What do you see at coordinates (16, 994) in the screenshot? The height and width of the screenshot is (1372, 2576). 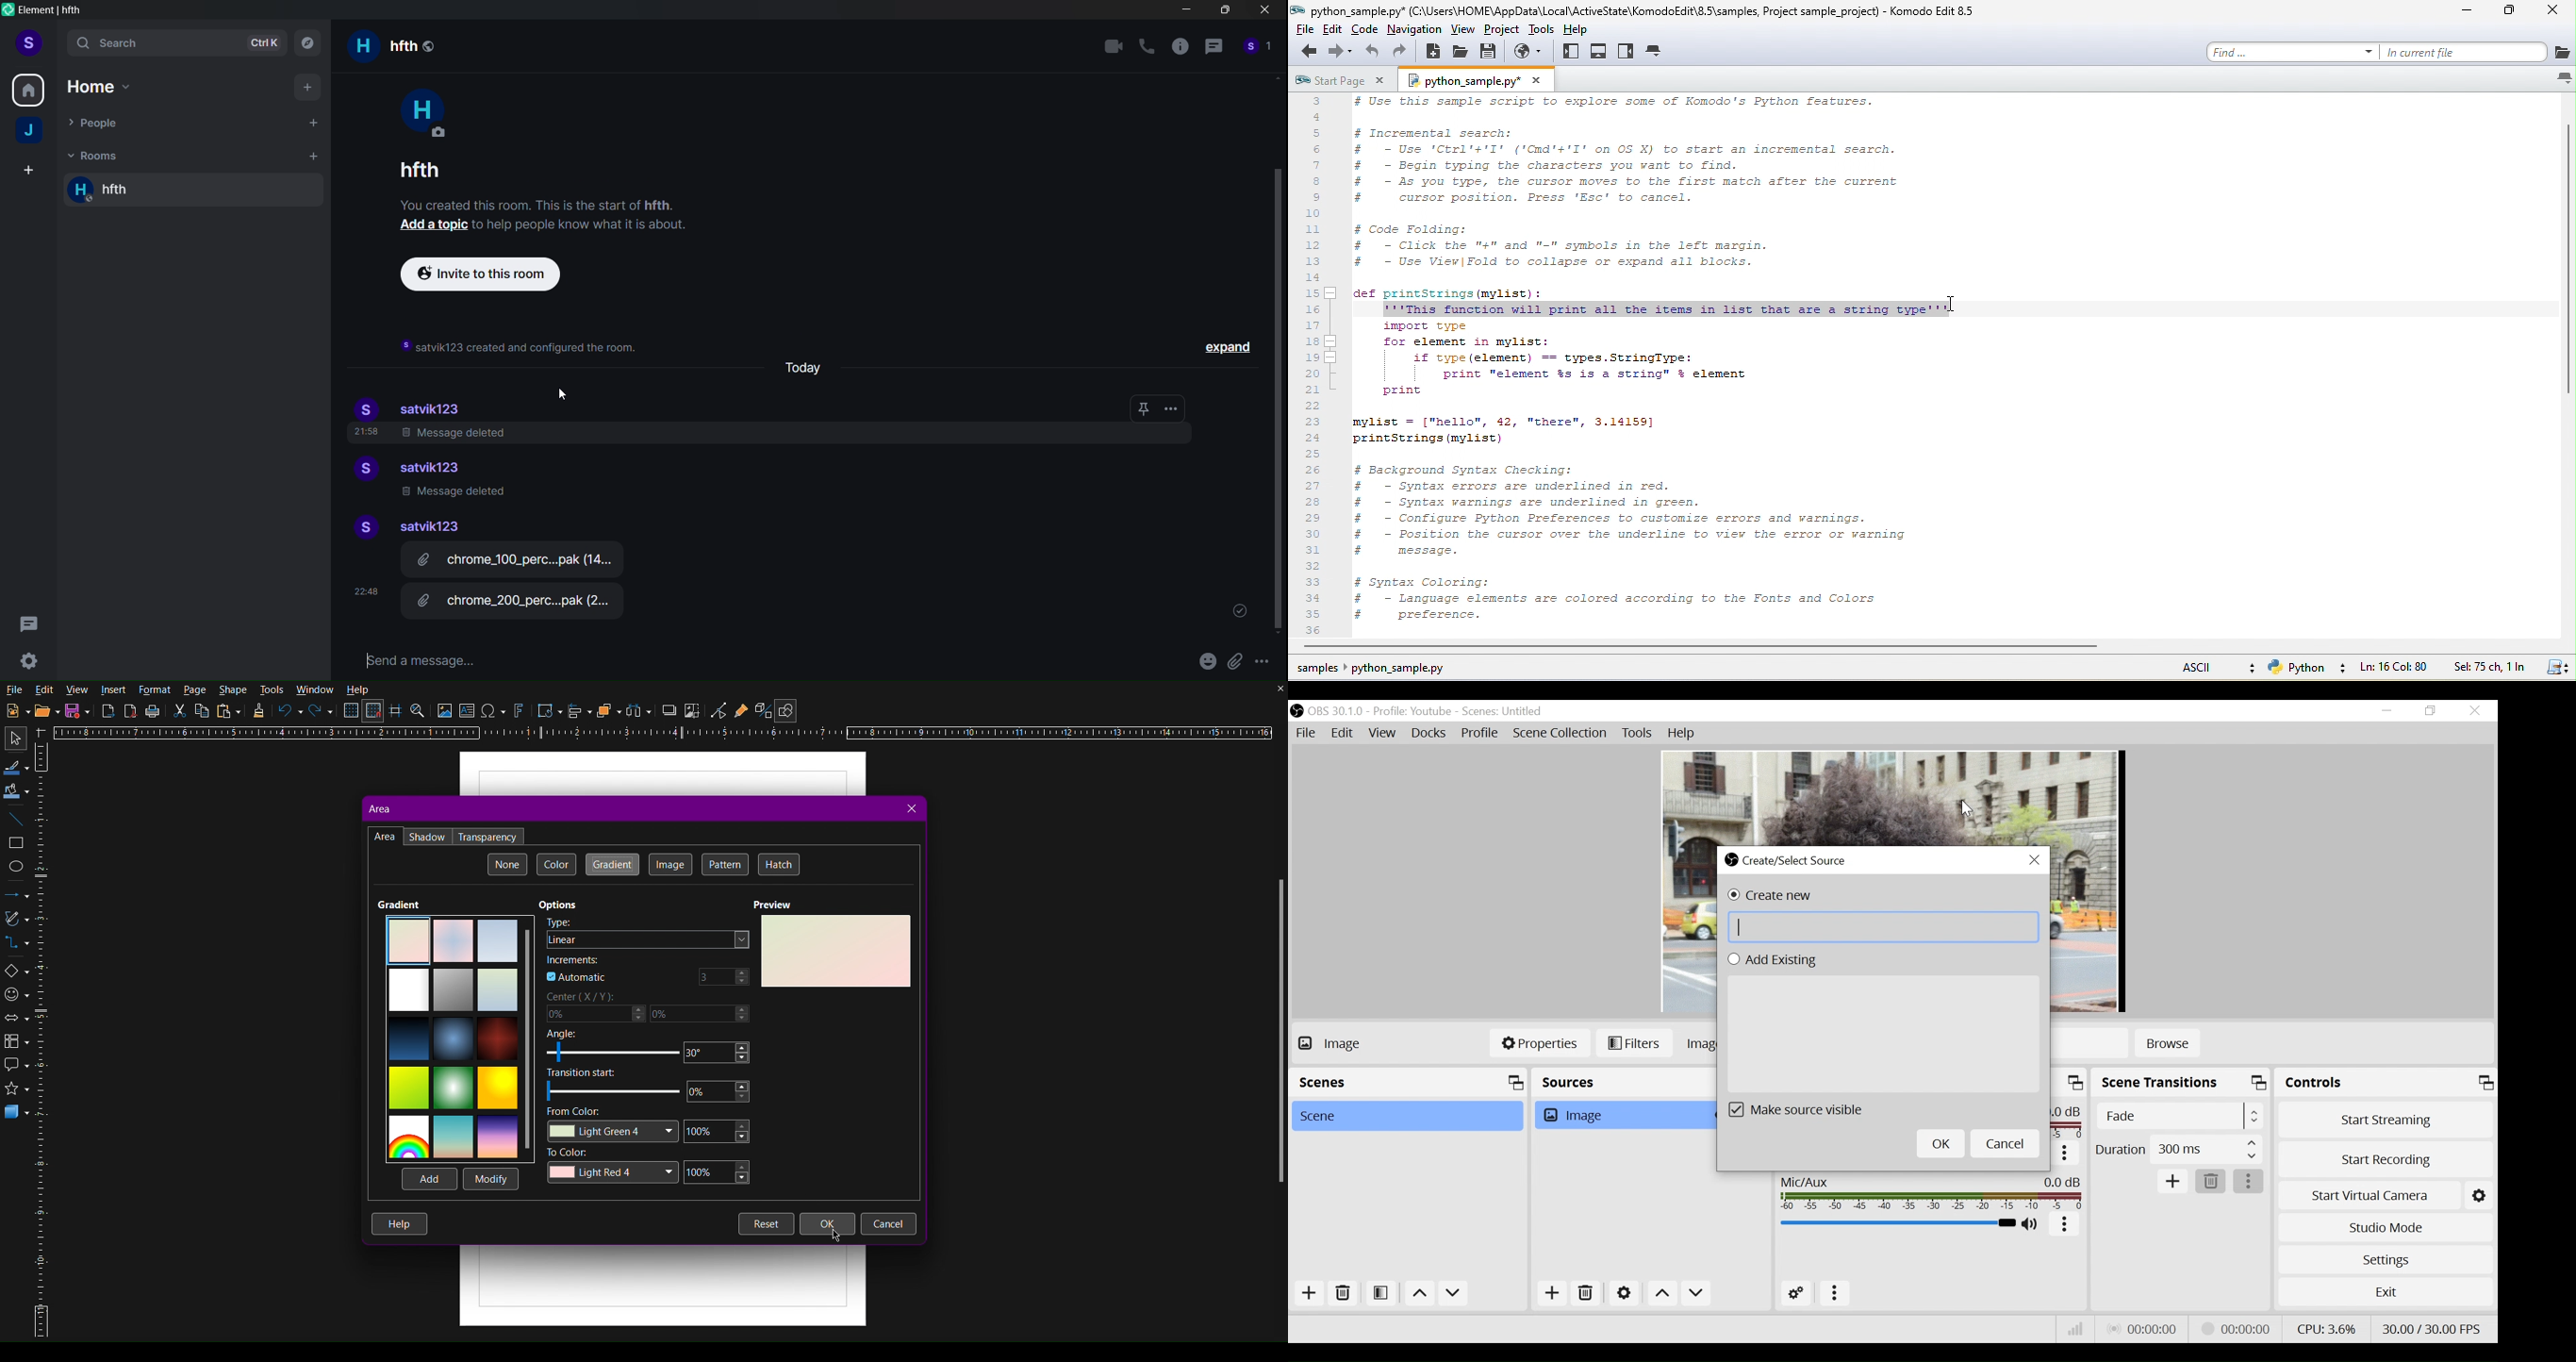 I see `Symbol Shapes` at bounding box center [16, 994].